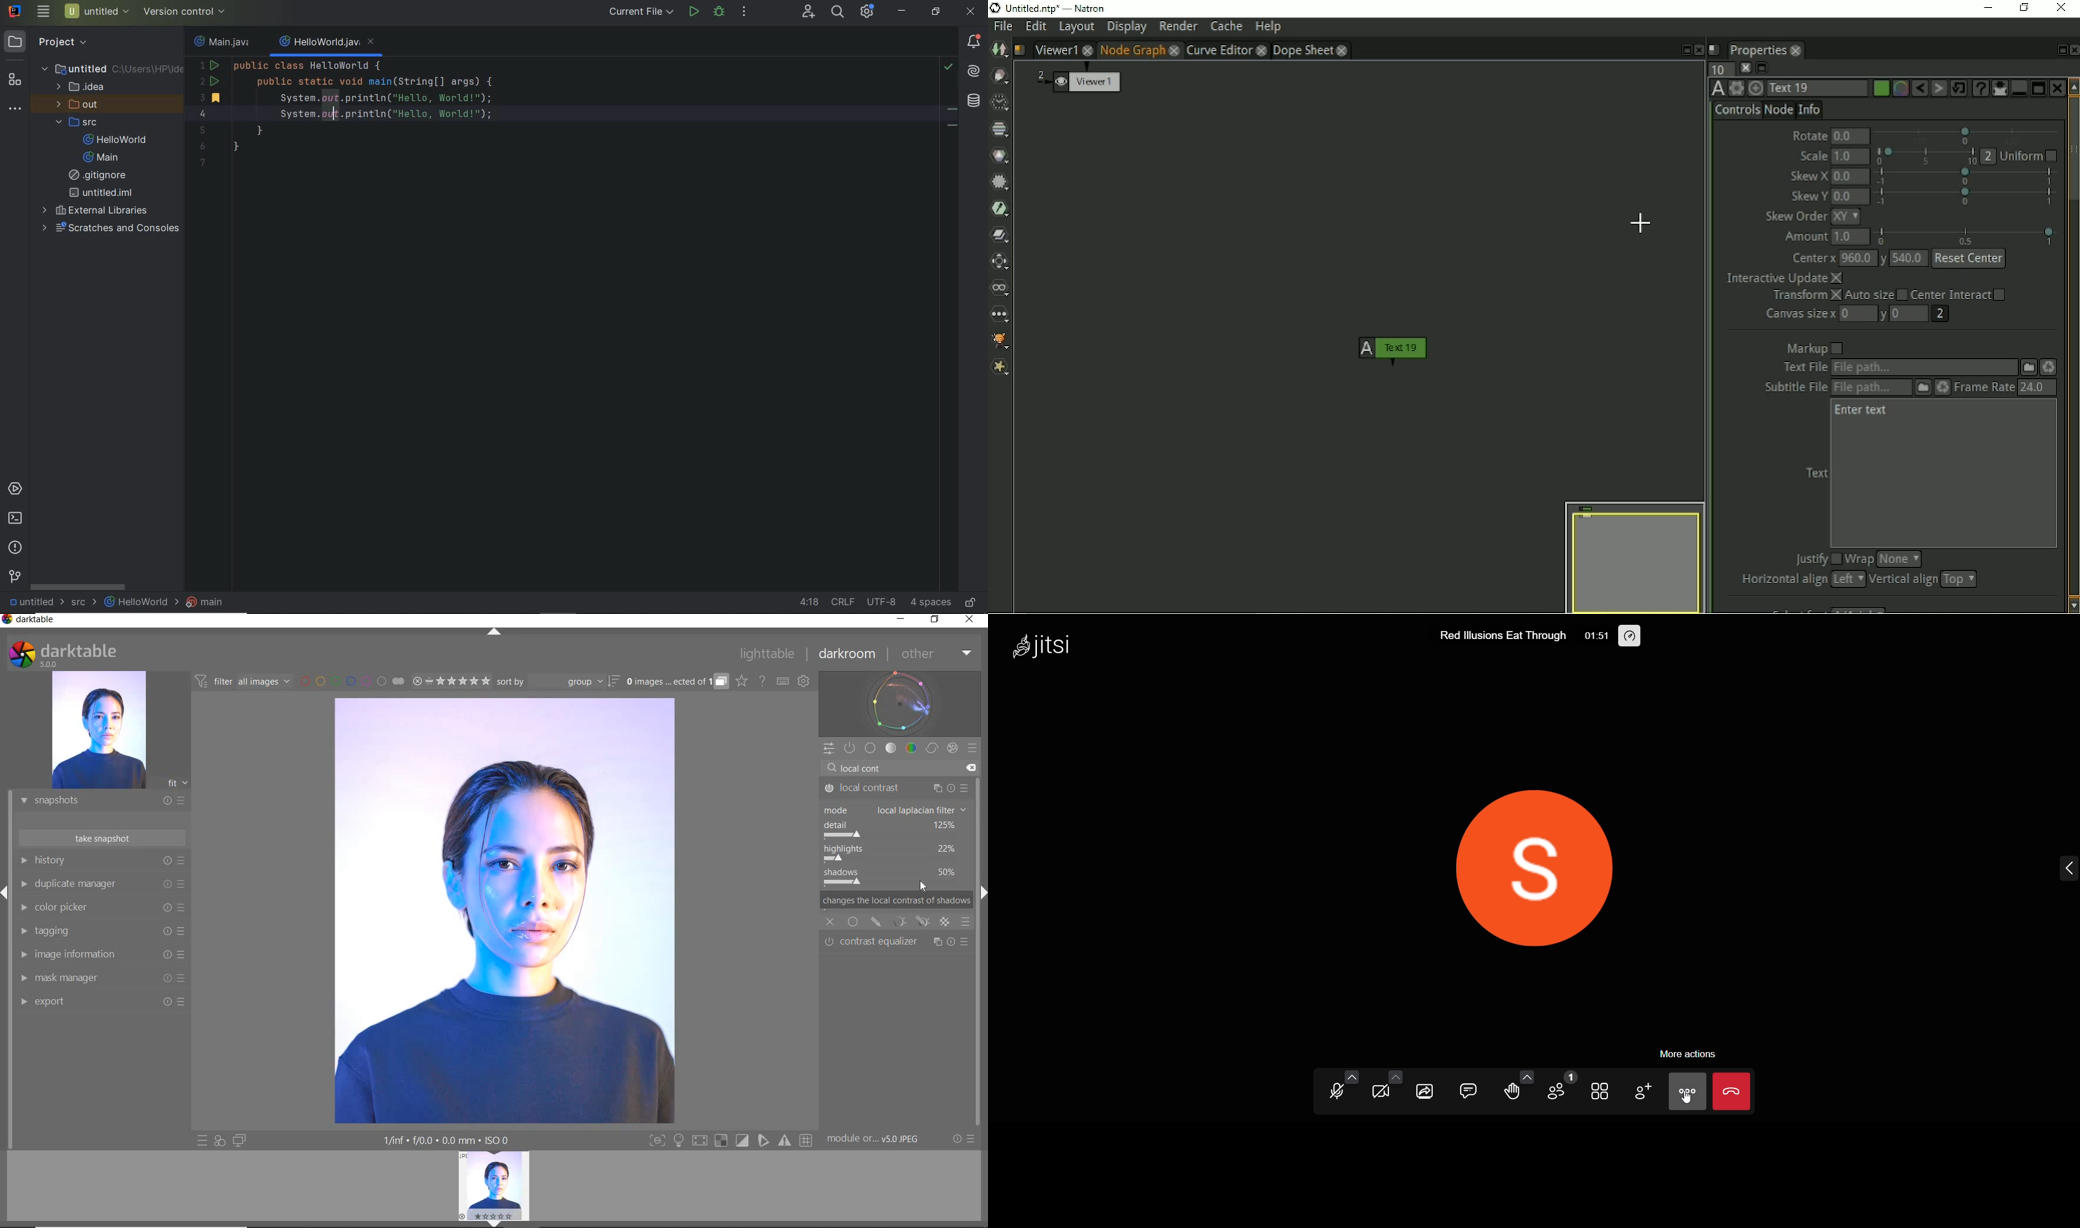 This screenshot has height=1232, width=2100. Describe the element at coordinates (2066, 870) in the screenshot. I see `expand` at that location.